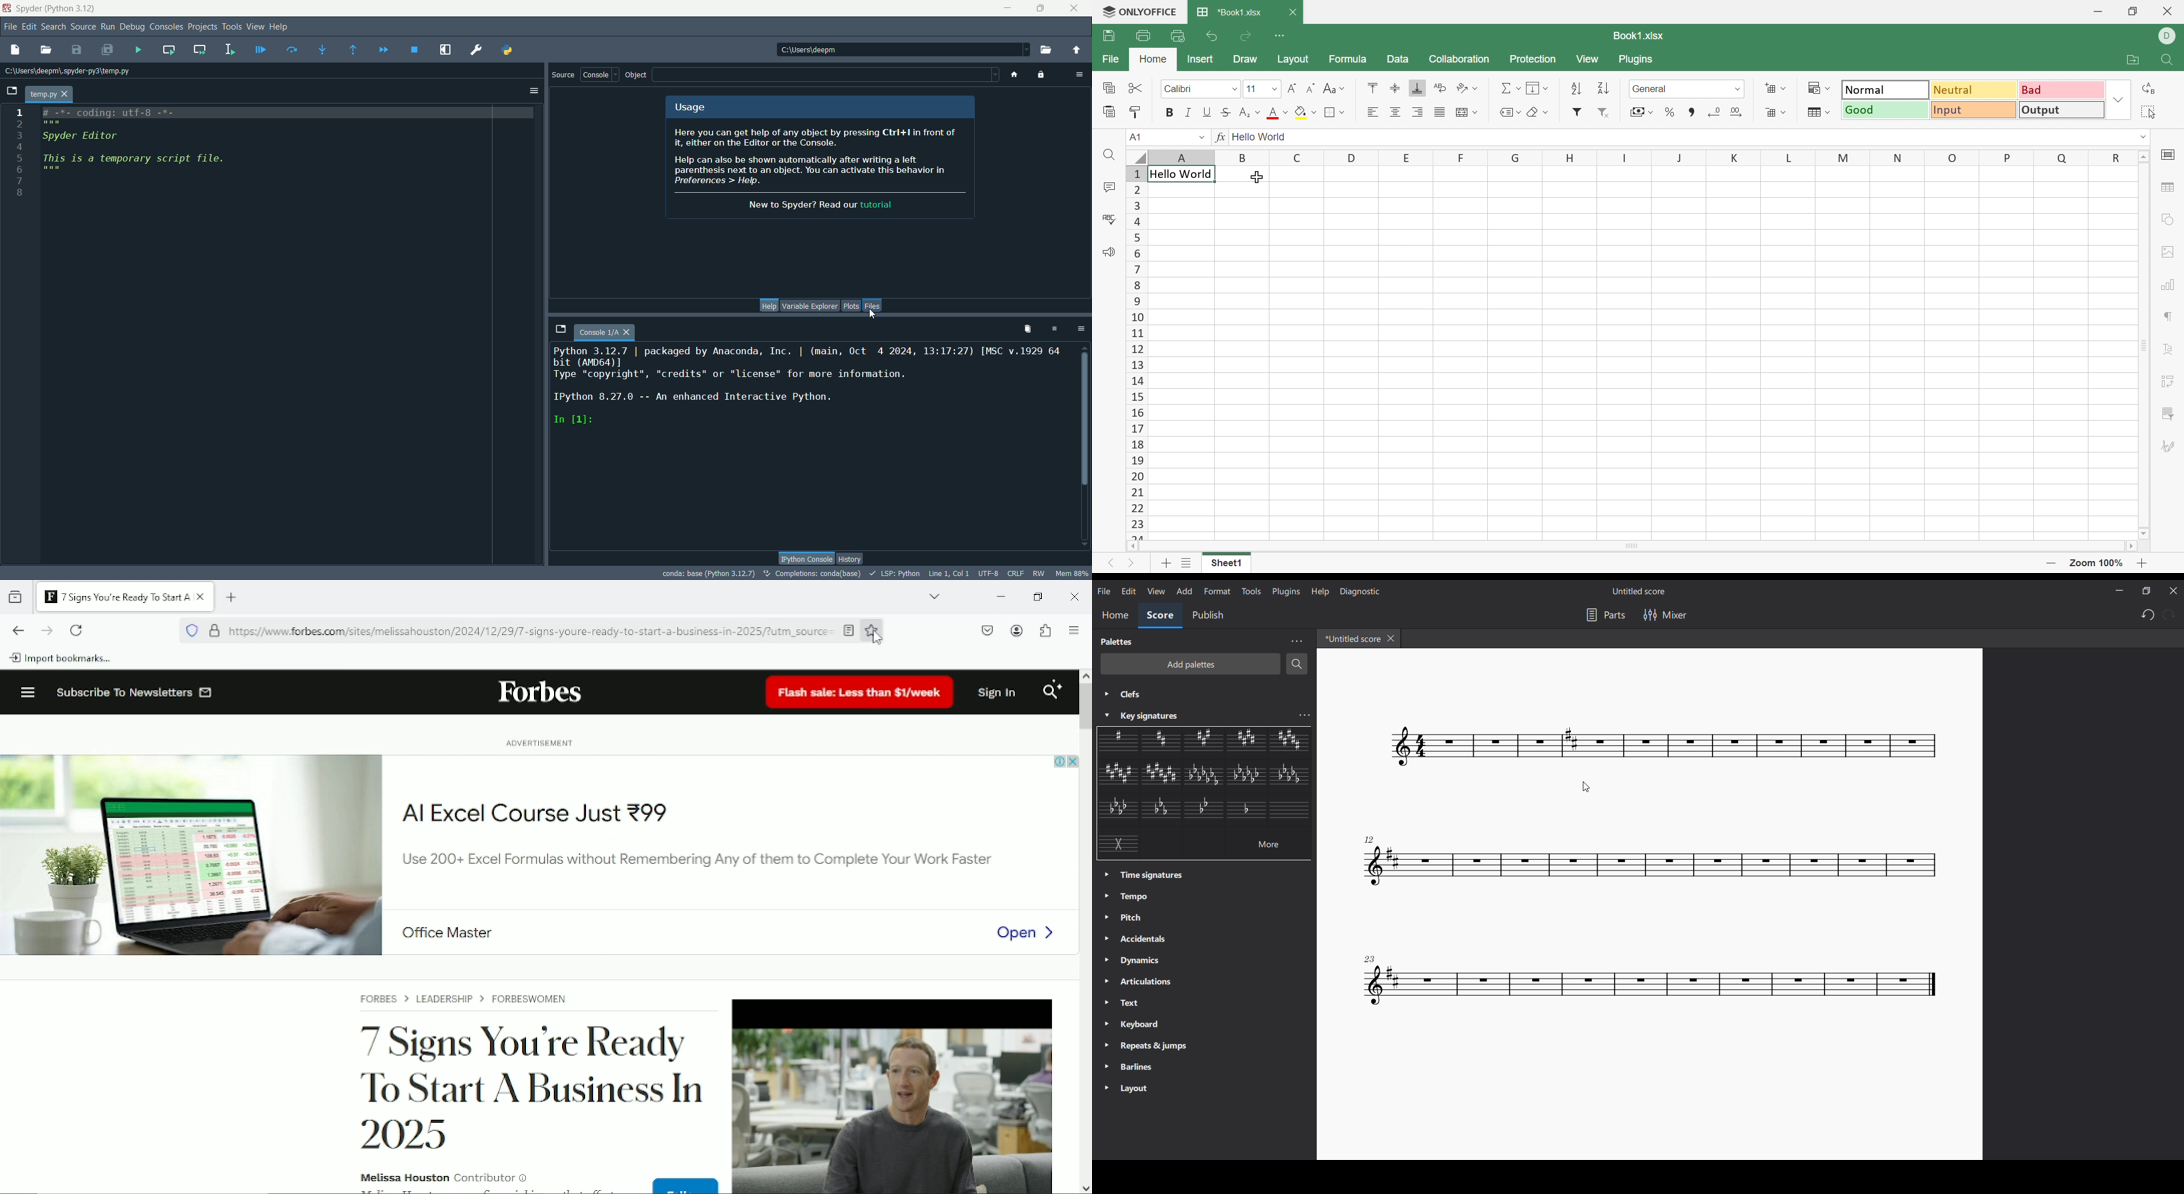 The image size is (2184, 1204). Describe the element at coordinates (1112, 566) in the screenshot. I see `Previous` at that location.